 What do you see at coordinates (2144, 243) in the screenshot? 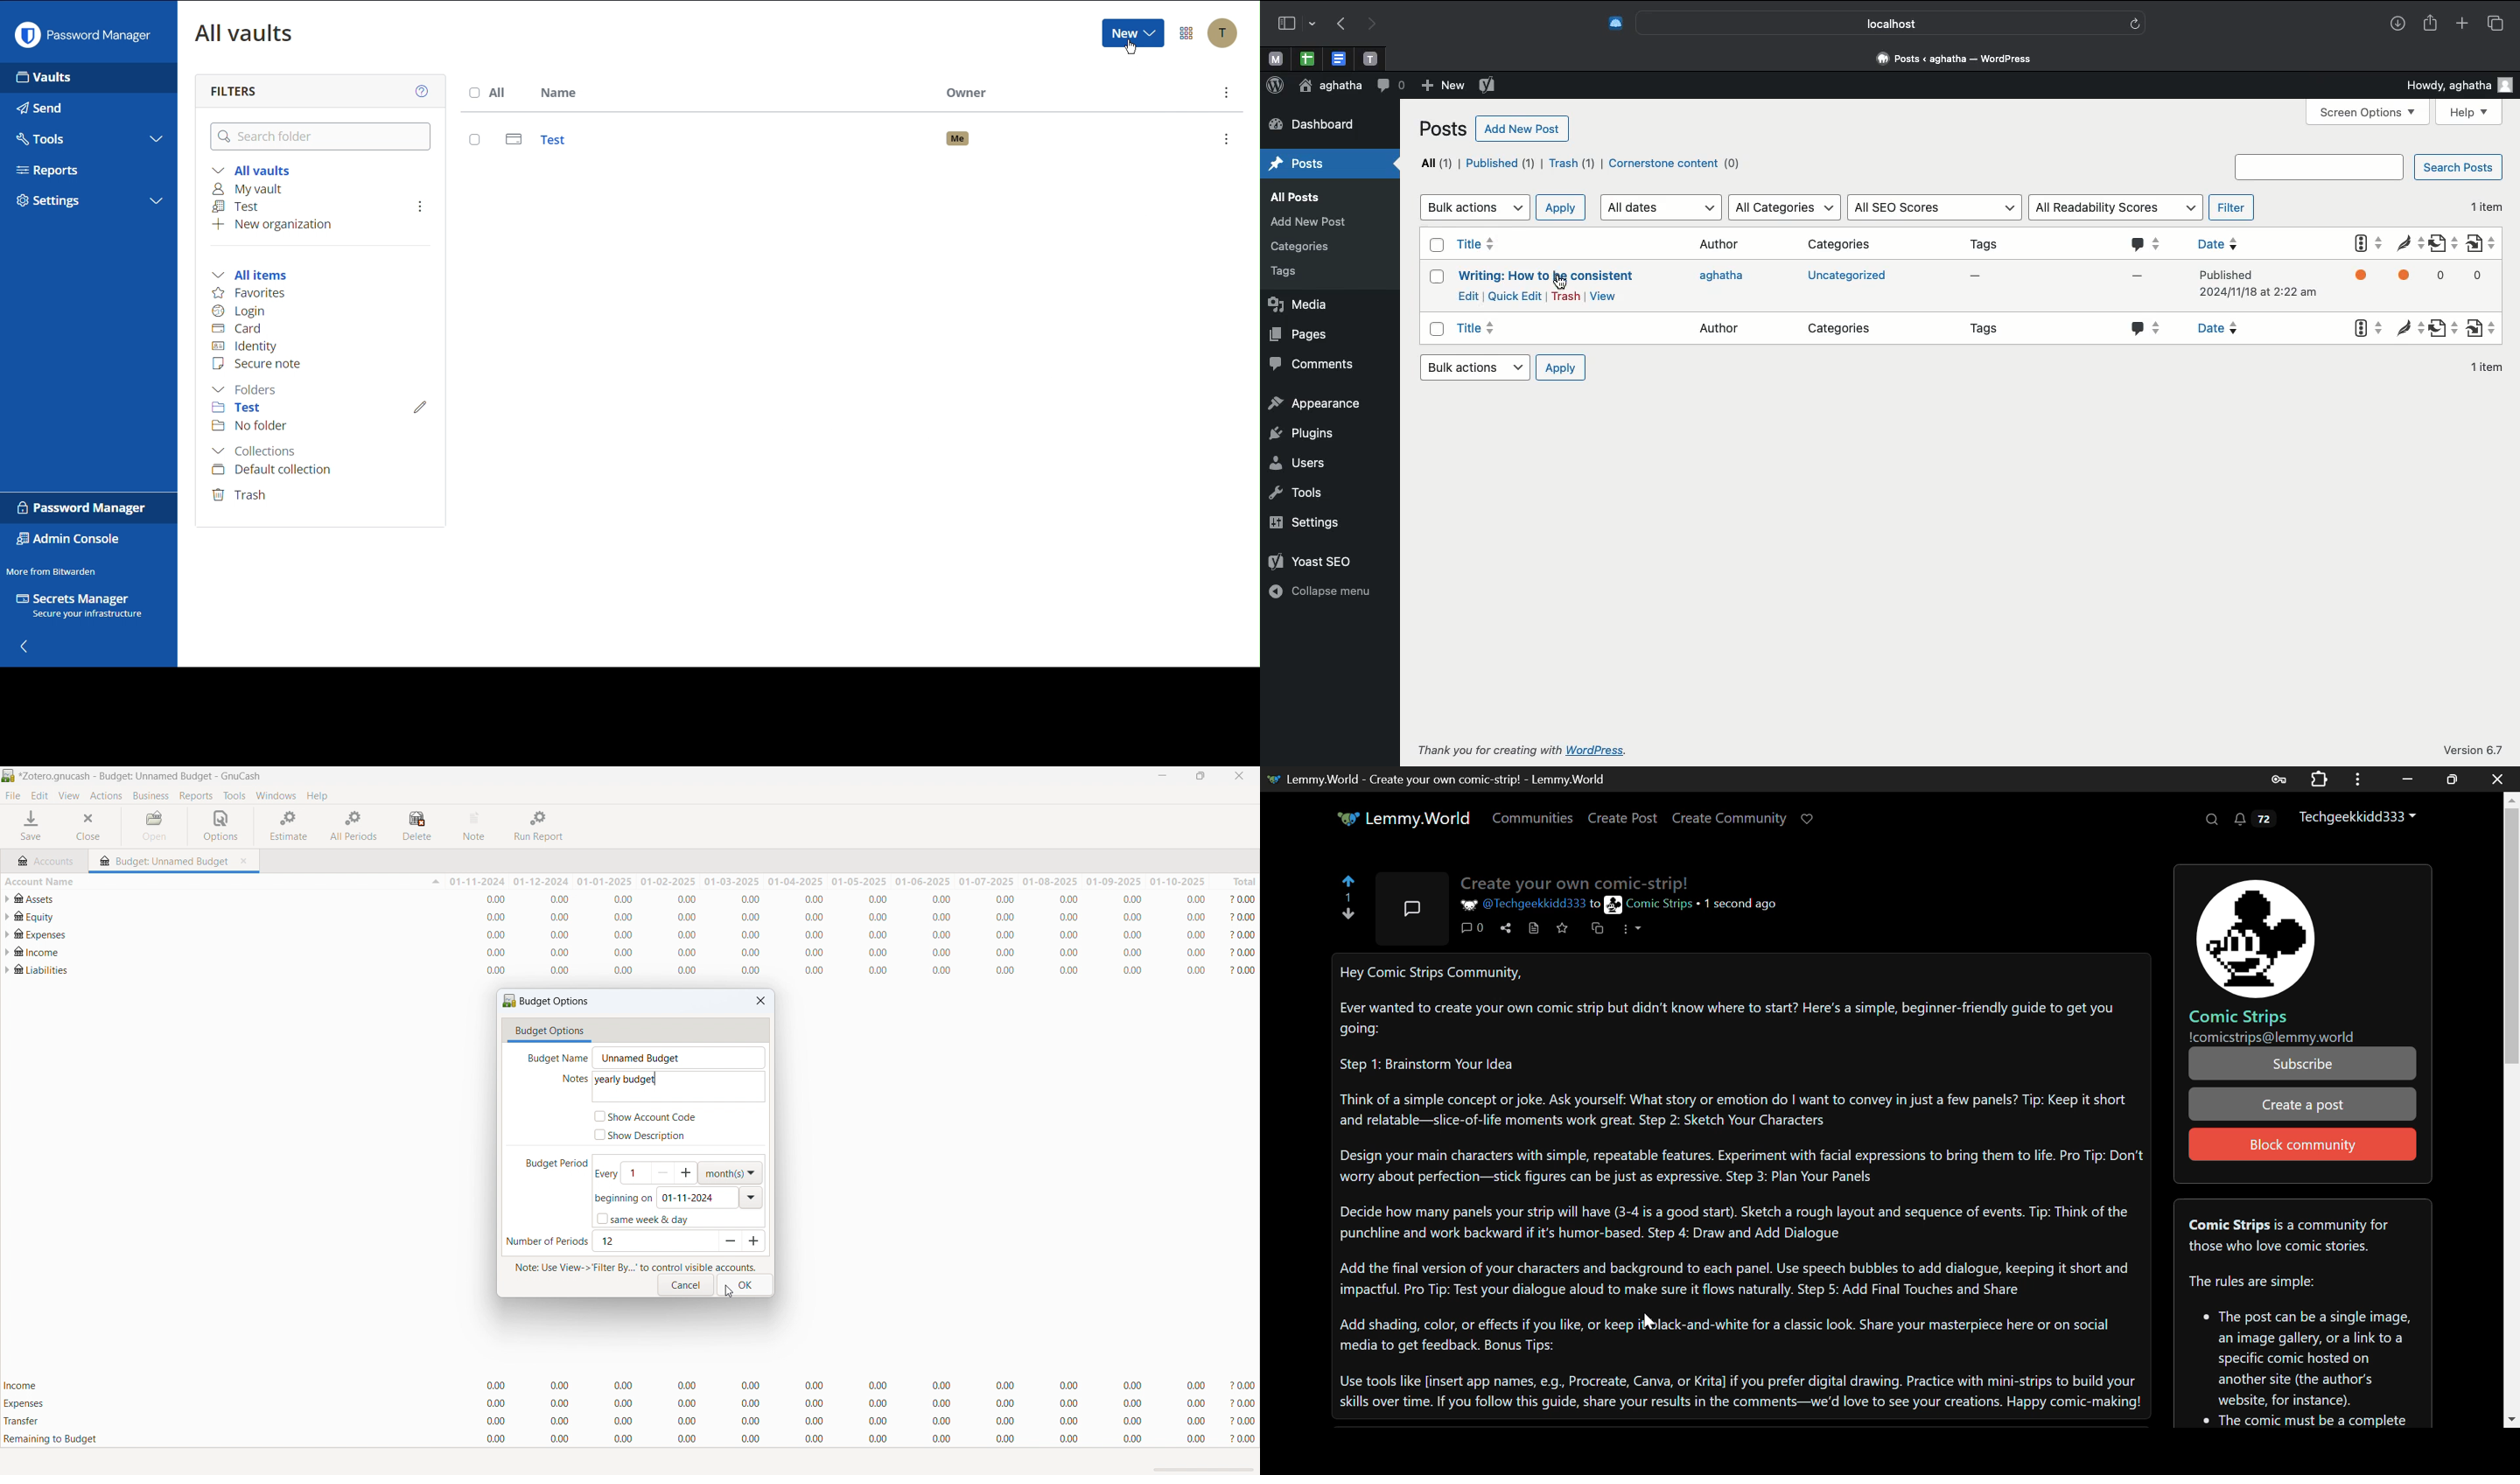
I see `Comments` at bounding box center [2144, 243].